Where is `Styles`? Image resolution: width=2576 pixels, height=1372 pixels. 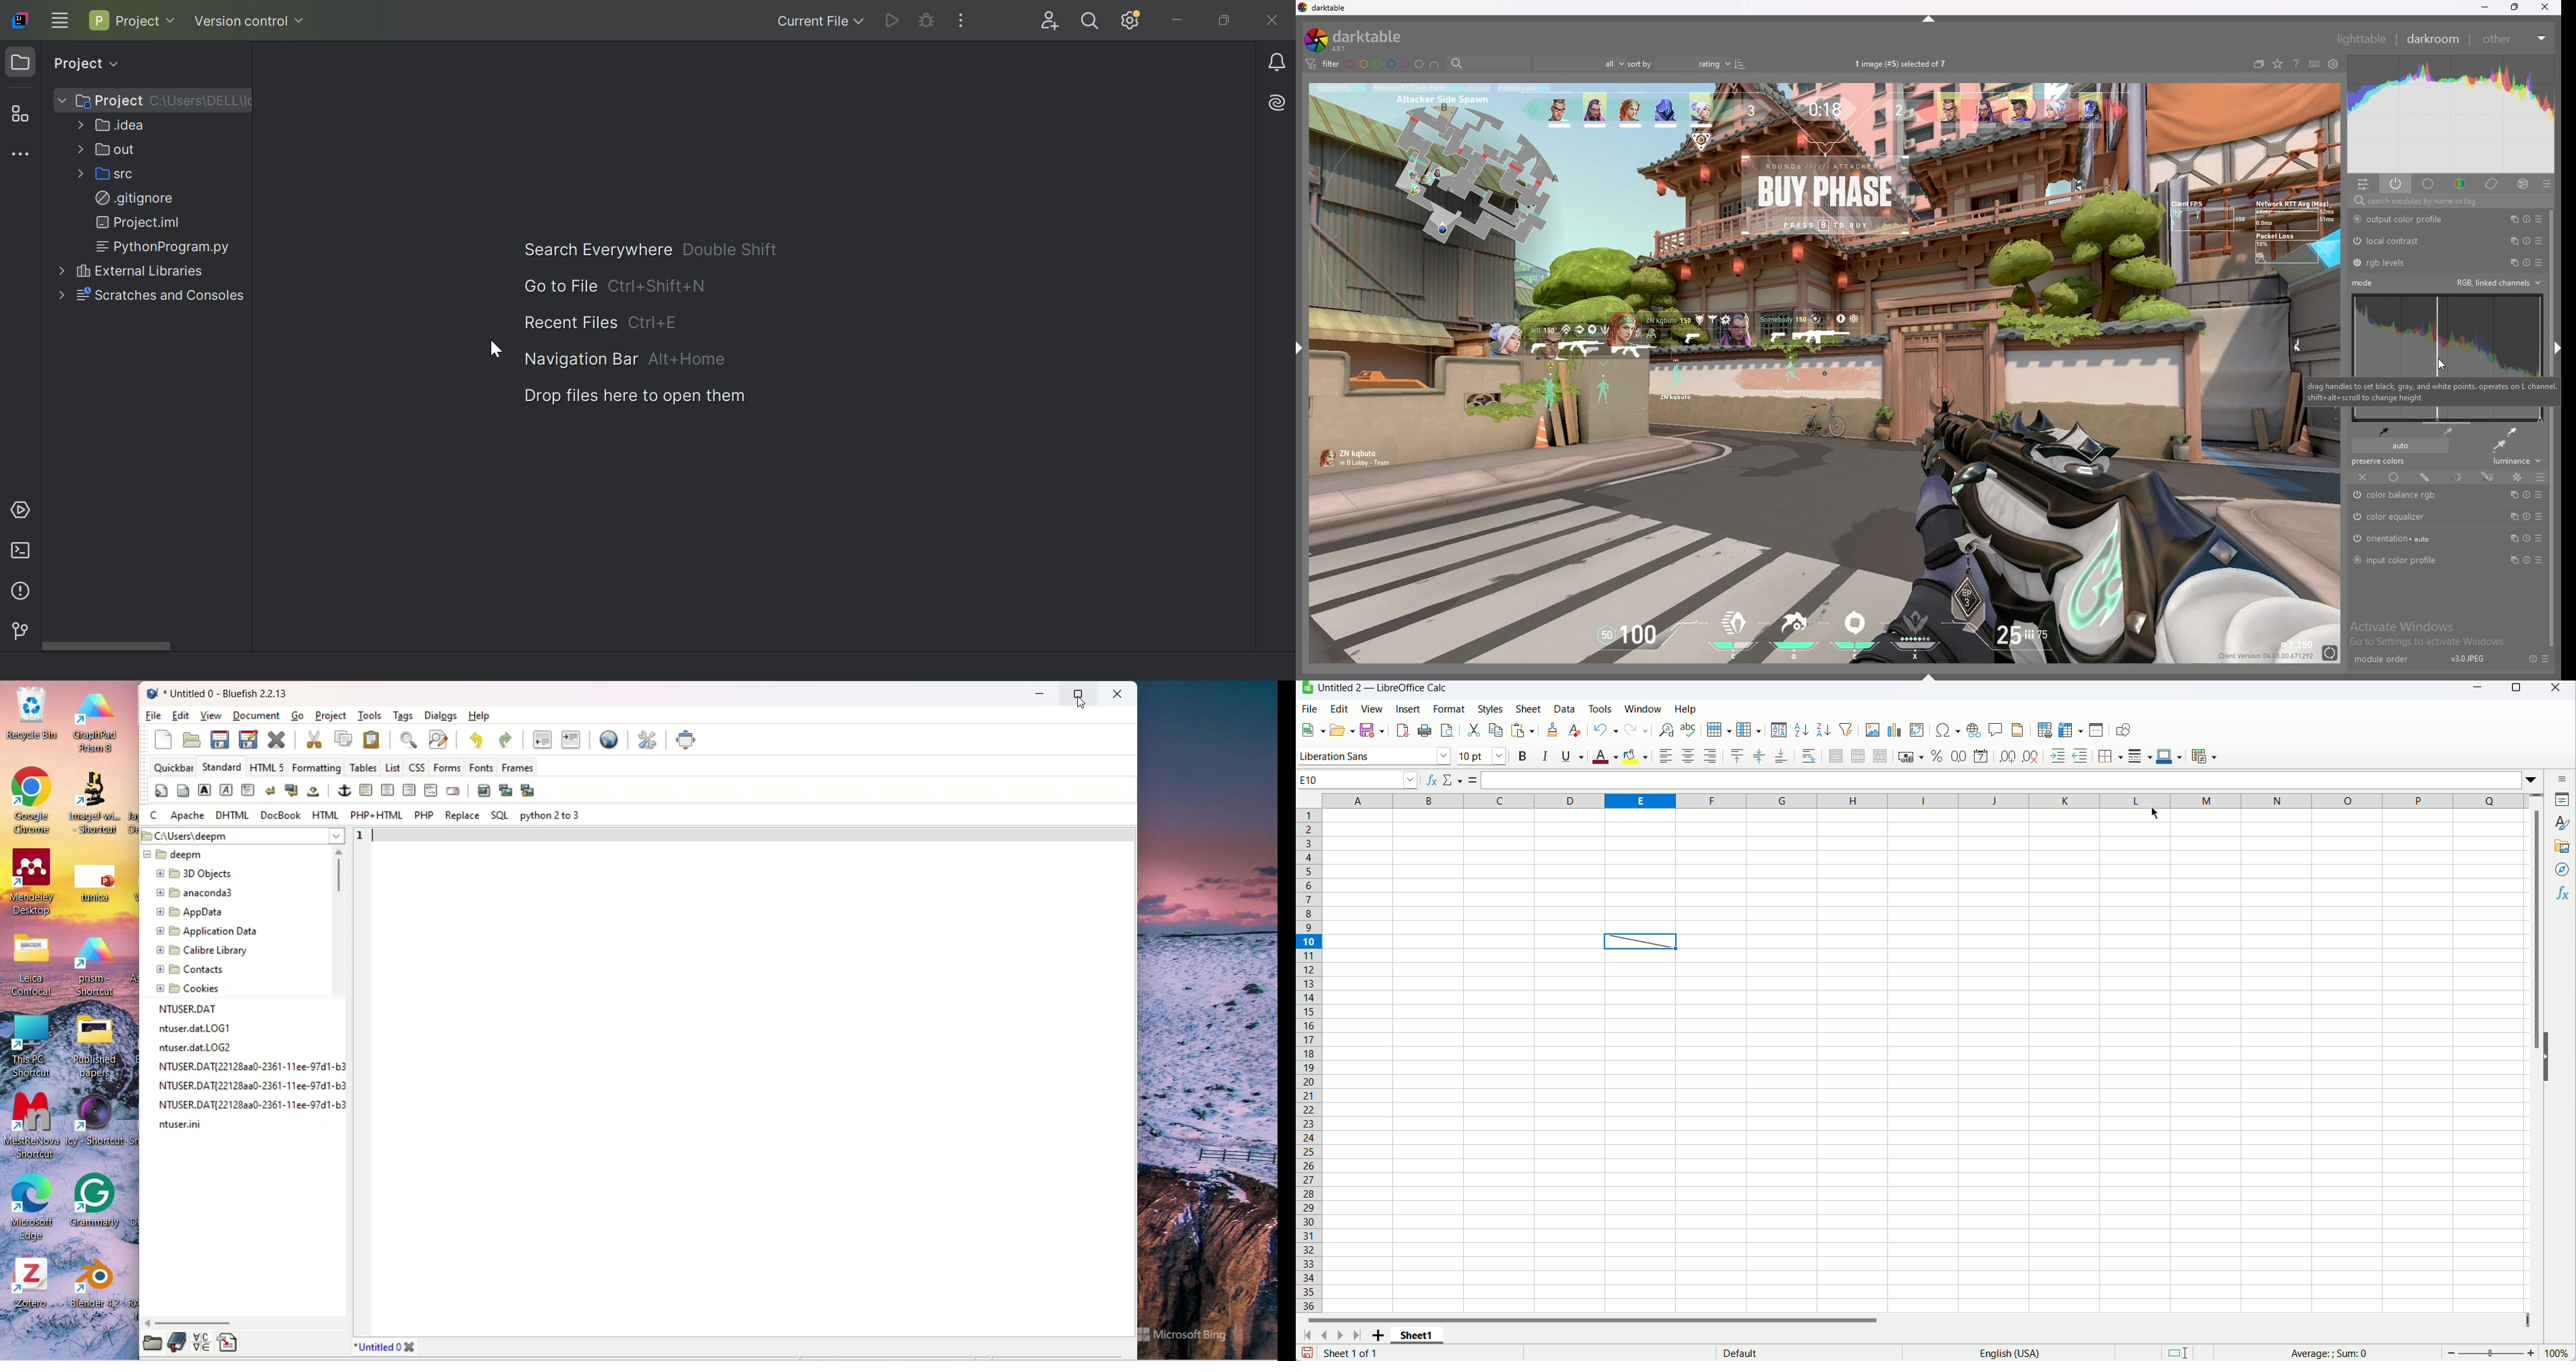 Styles is located at coordinates (2564, 823).